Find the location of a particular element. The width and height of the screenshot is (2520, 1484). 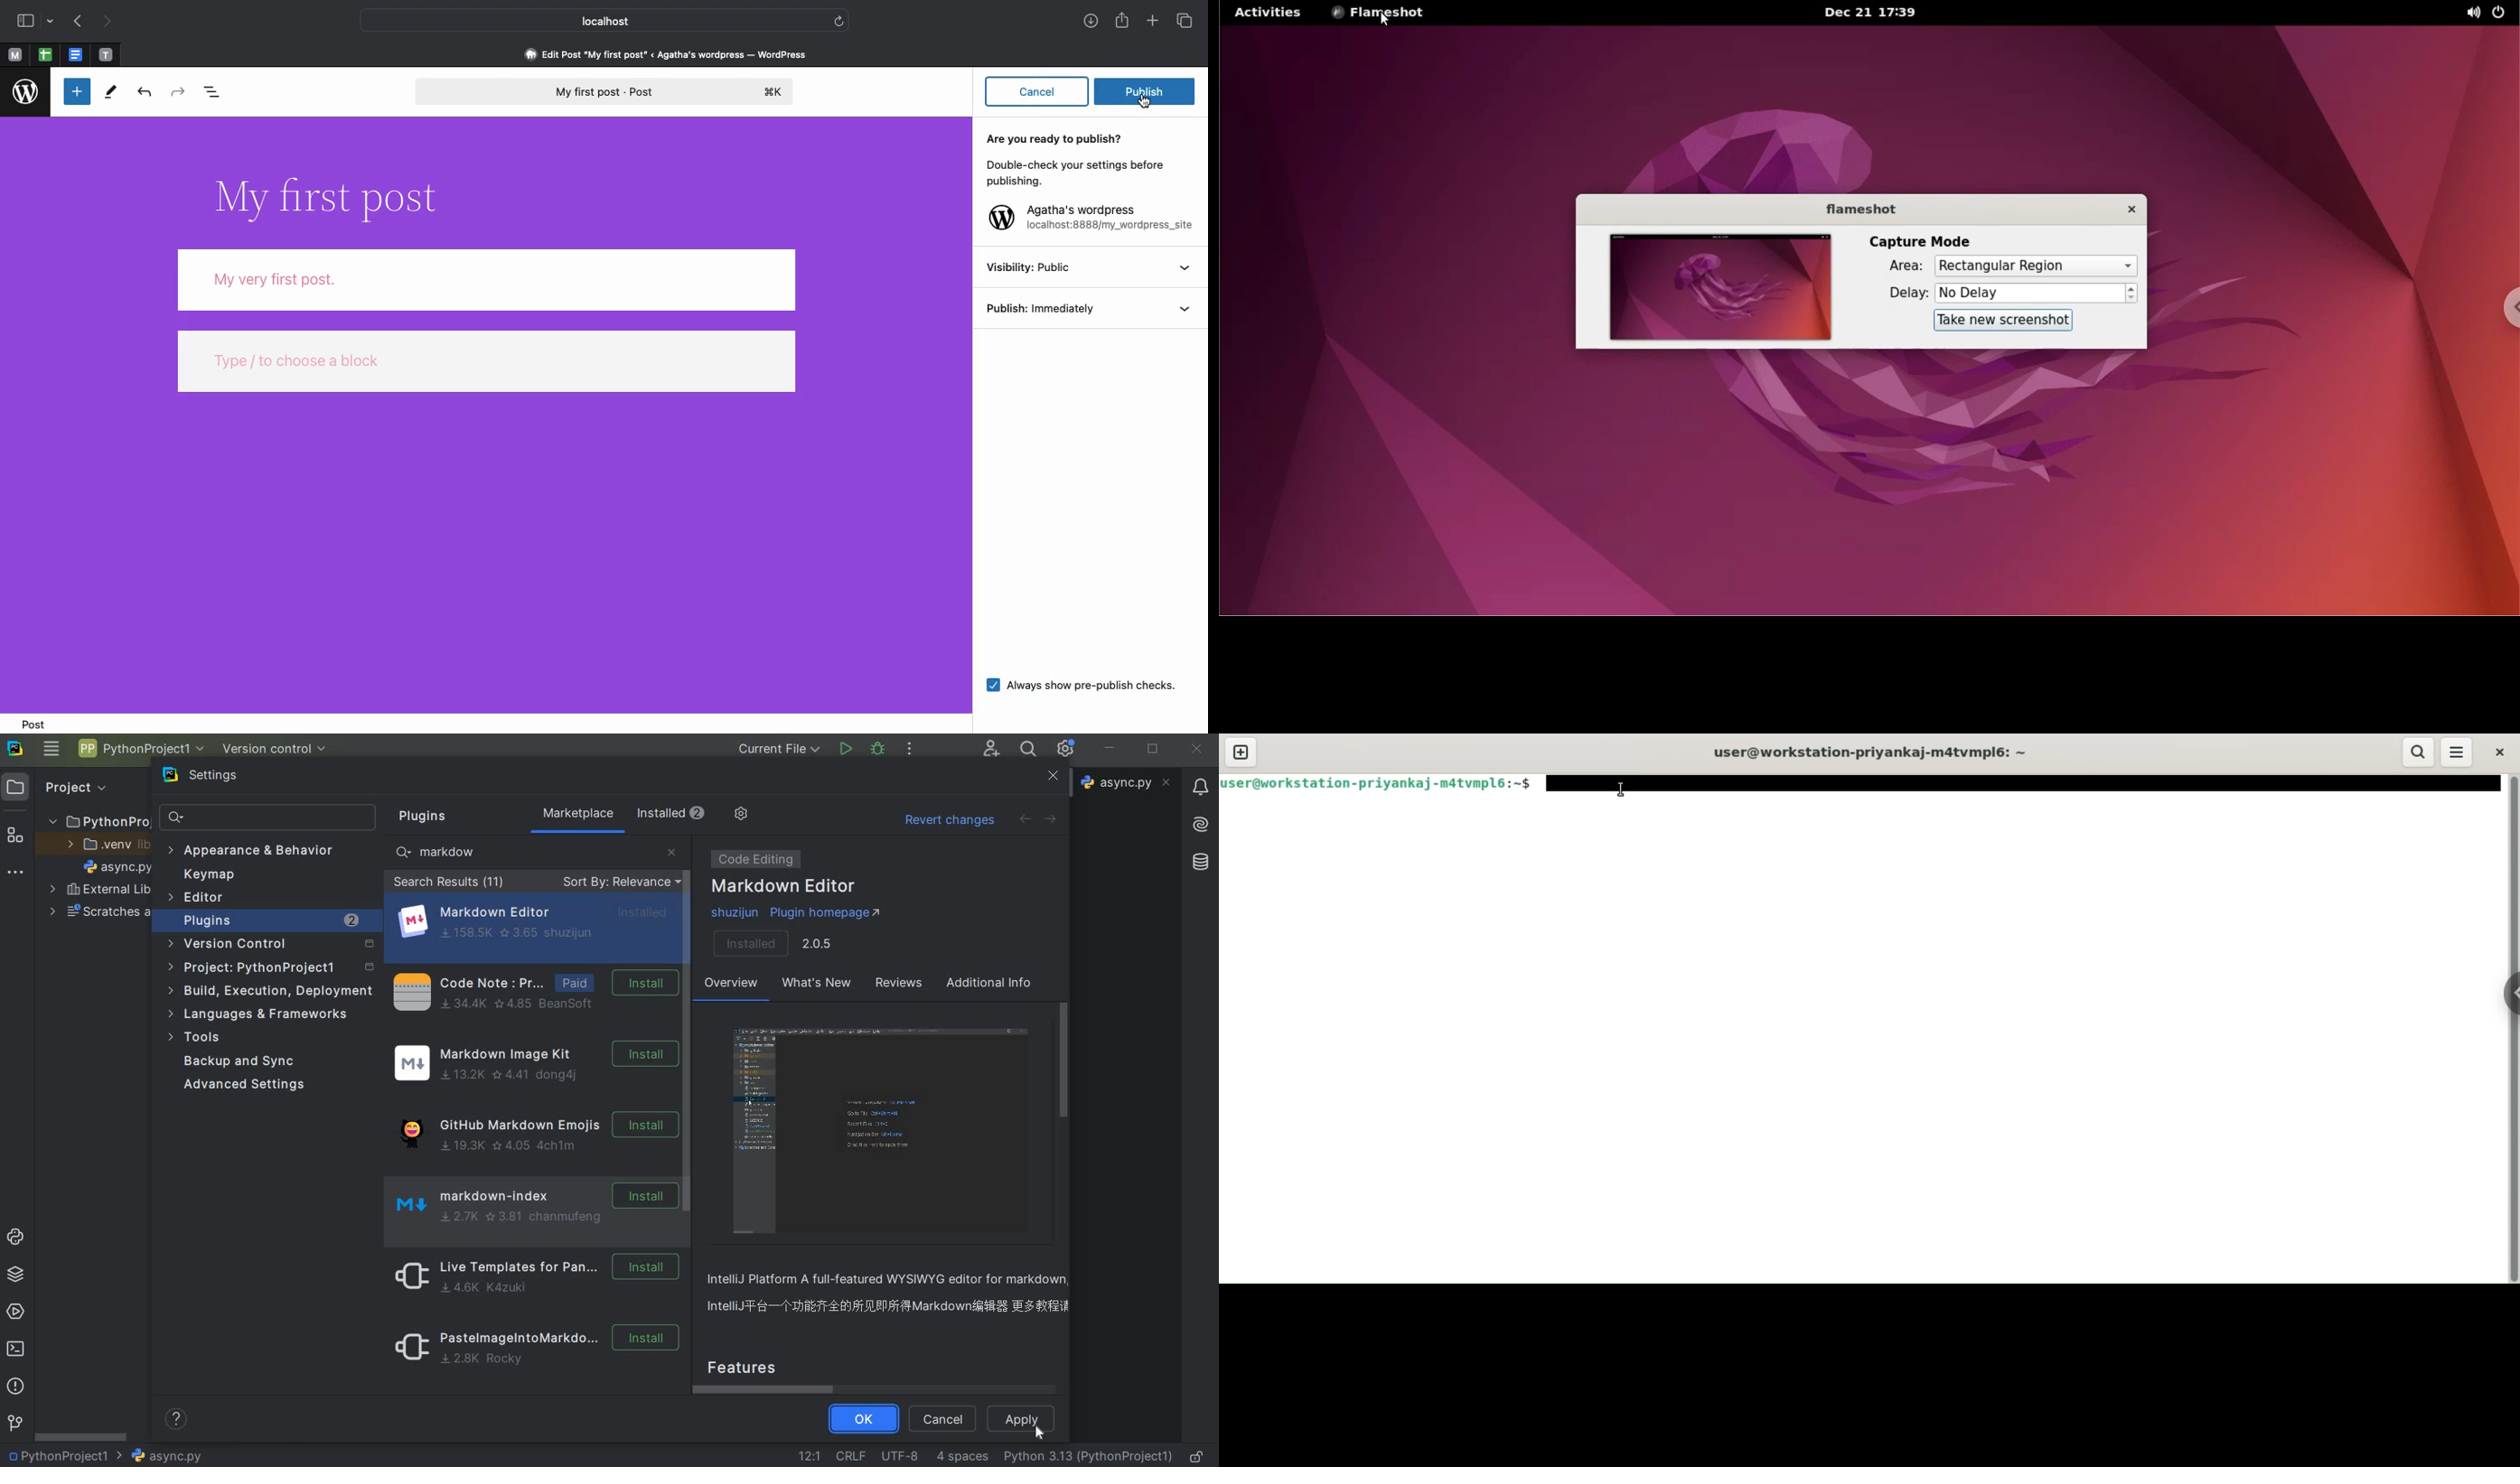

install is located at coordinates (775, 944).